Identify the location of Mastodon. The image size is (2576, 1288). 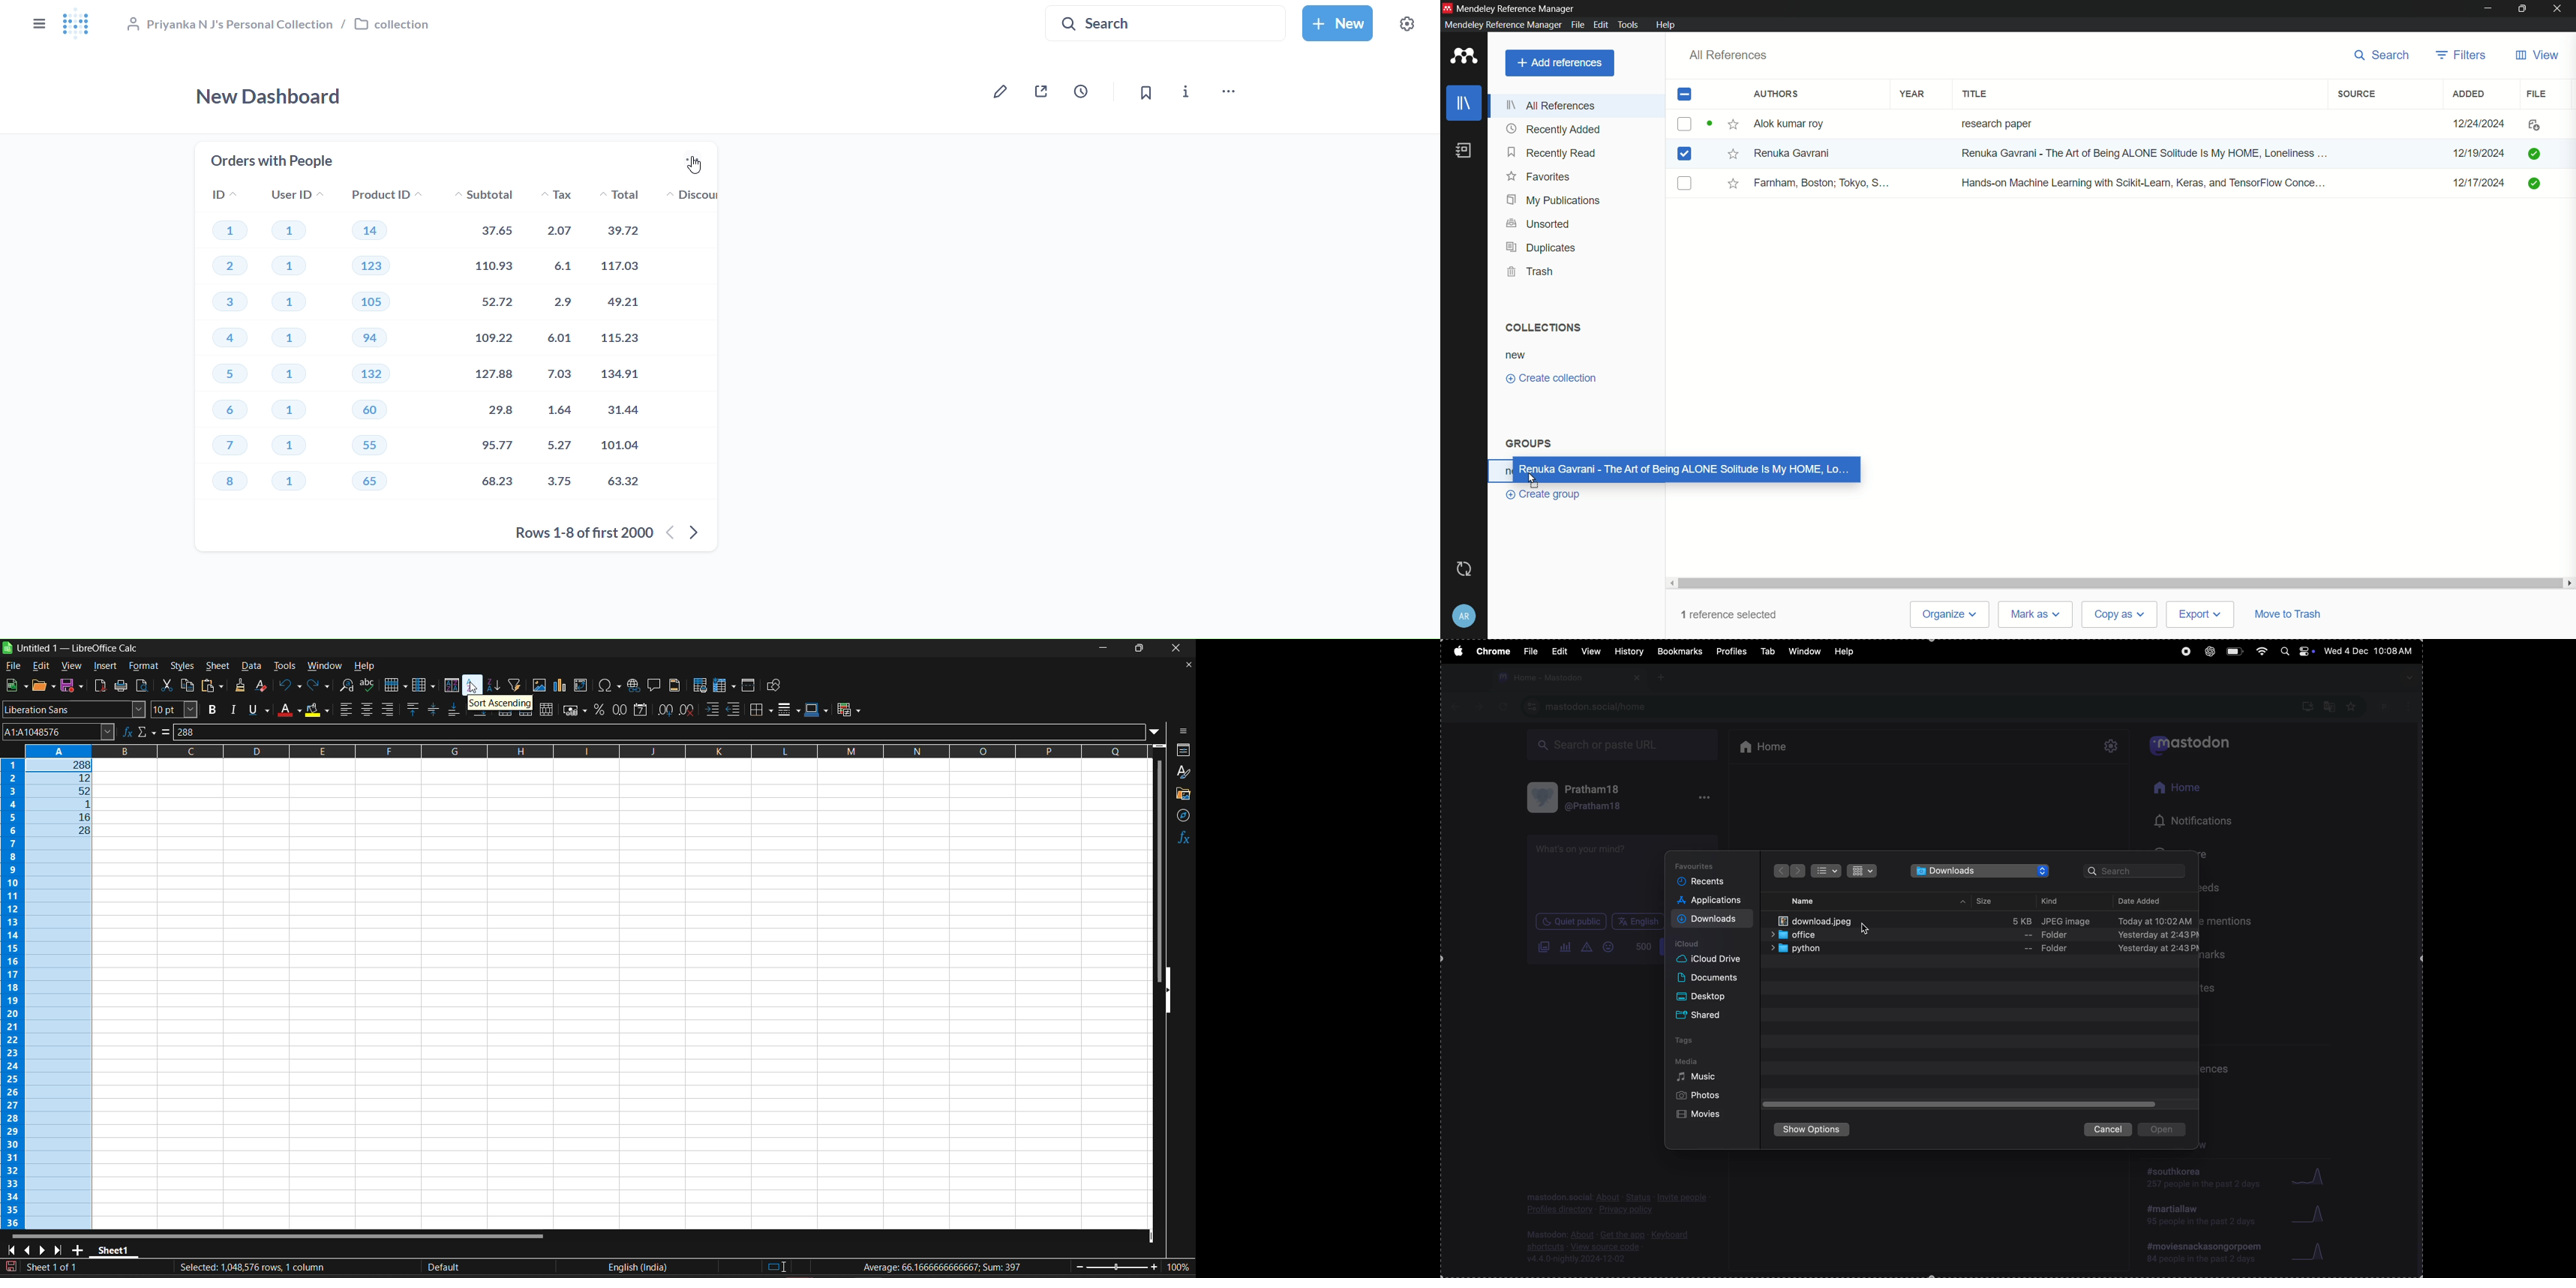
(2195, 744).